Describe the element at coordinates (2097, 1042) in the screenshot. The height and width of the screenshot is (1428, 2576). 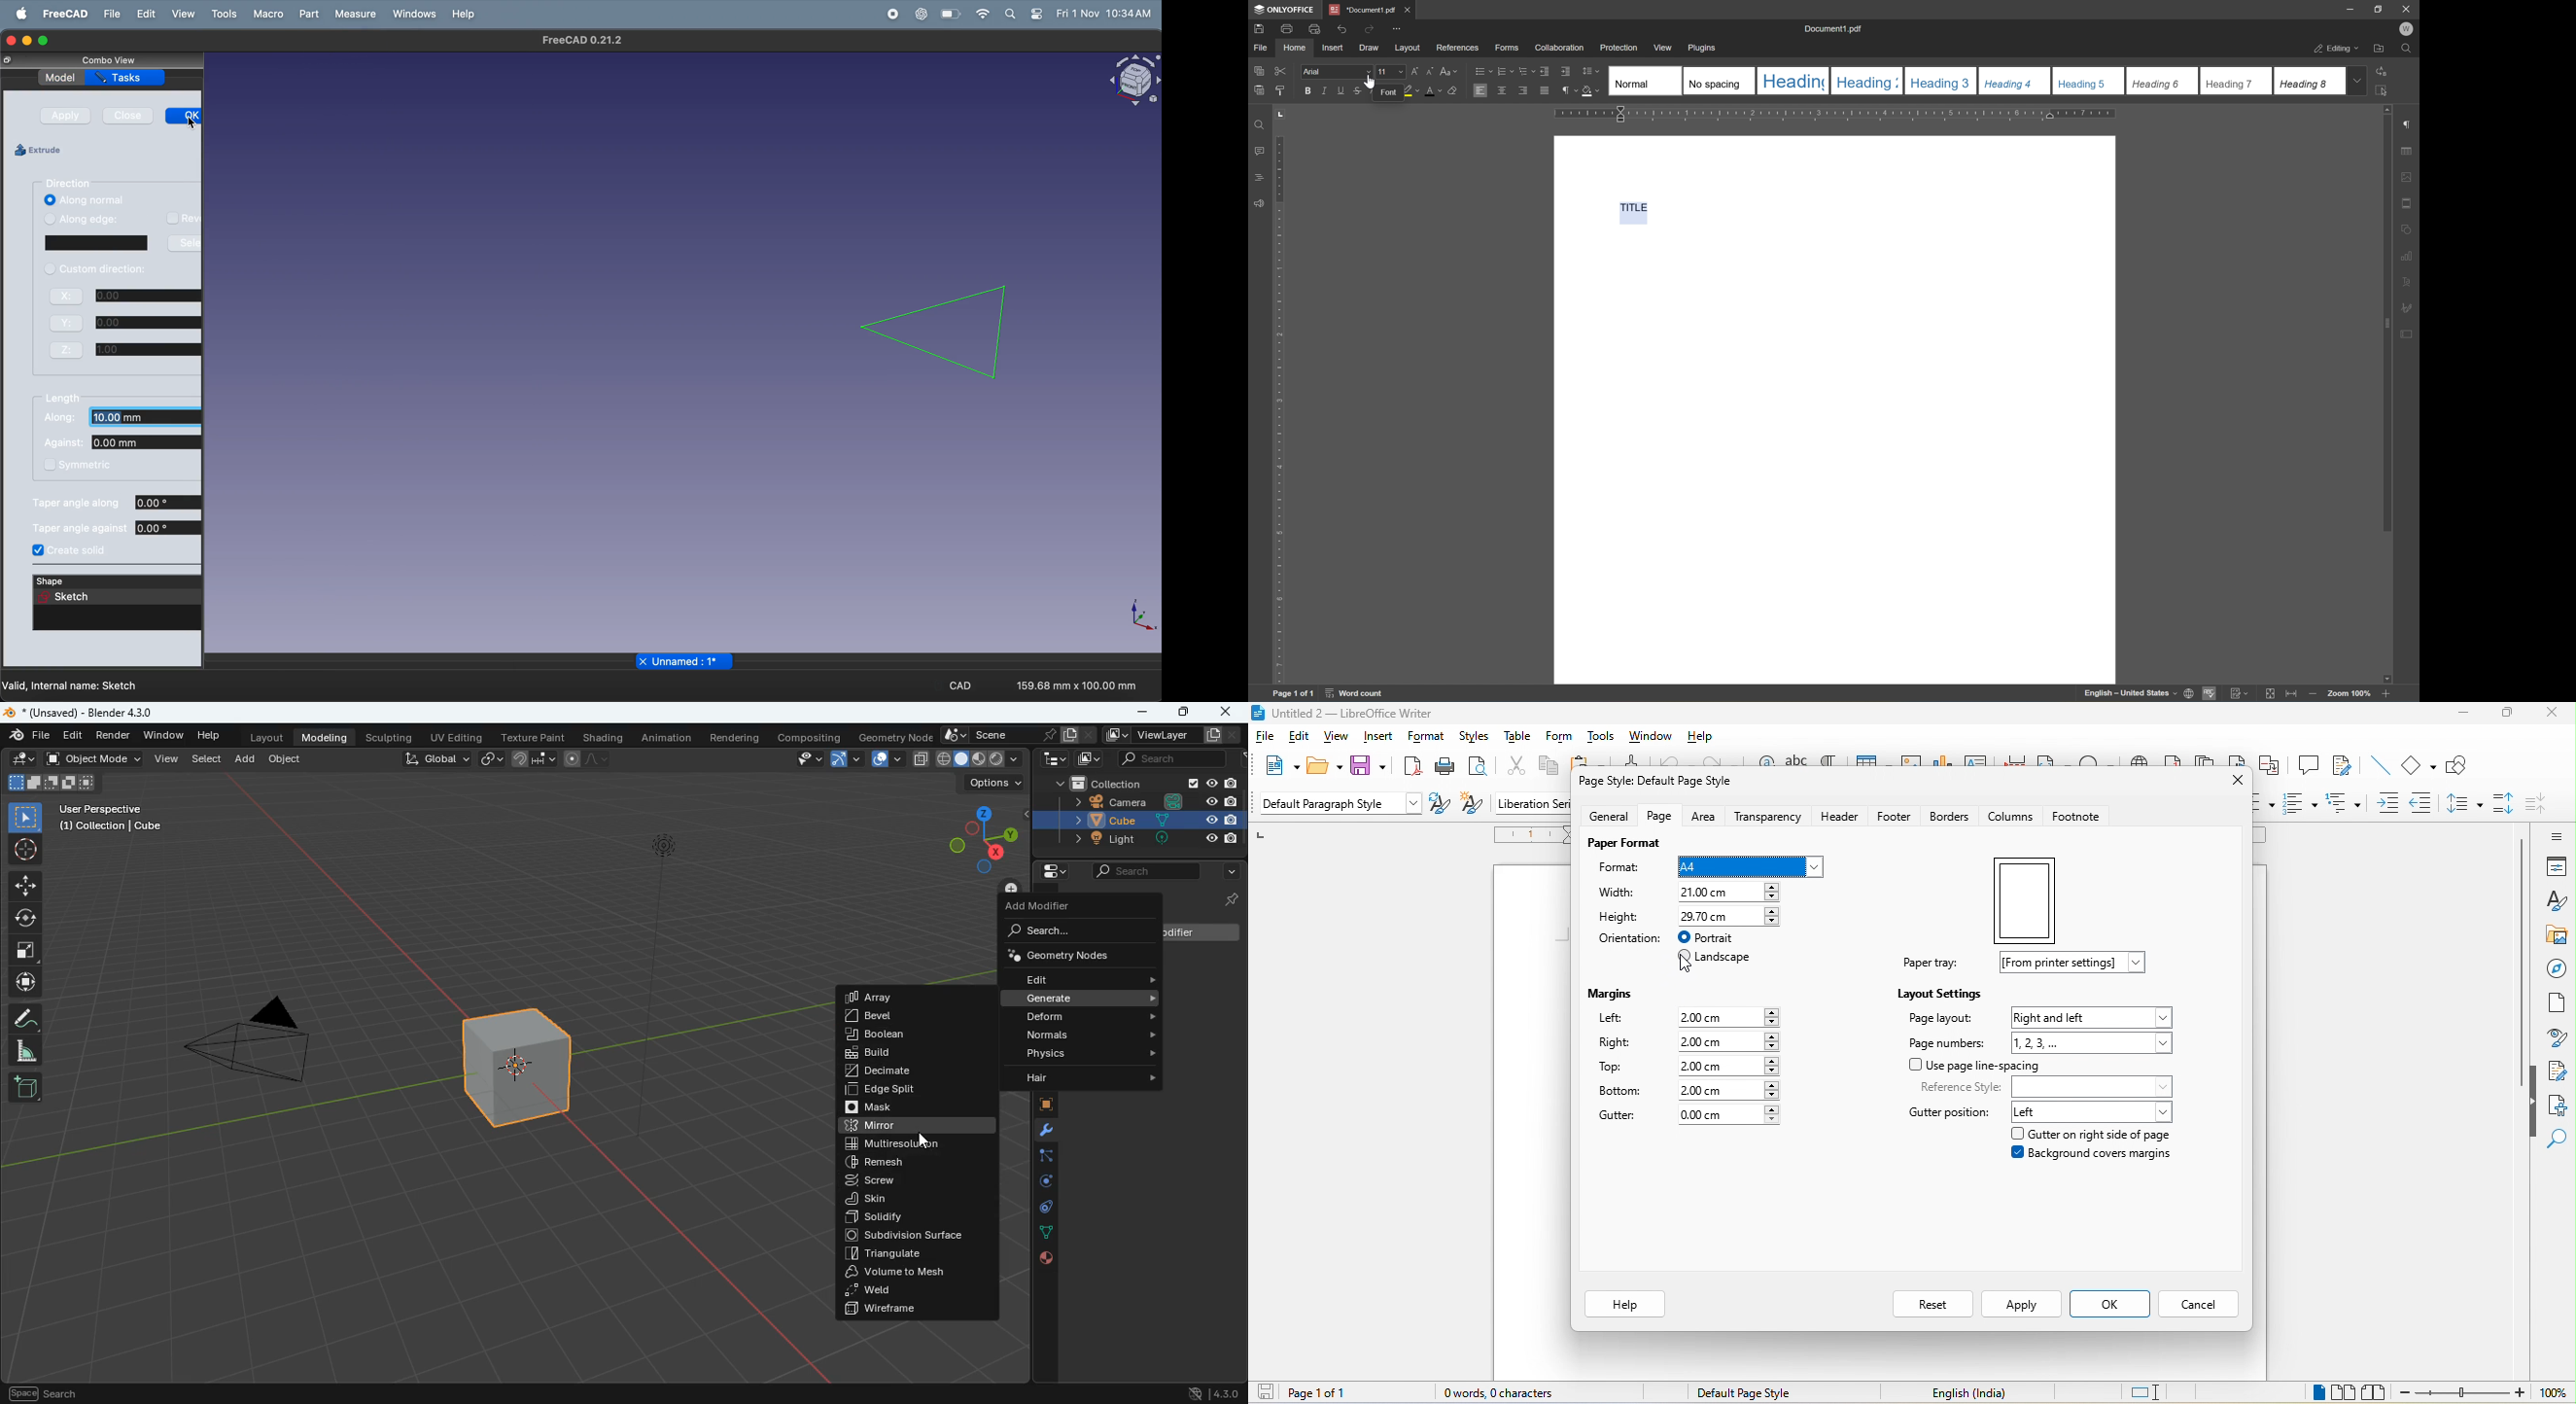
I see `1,2,3` at that location.